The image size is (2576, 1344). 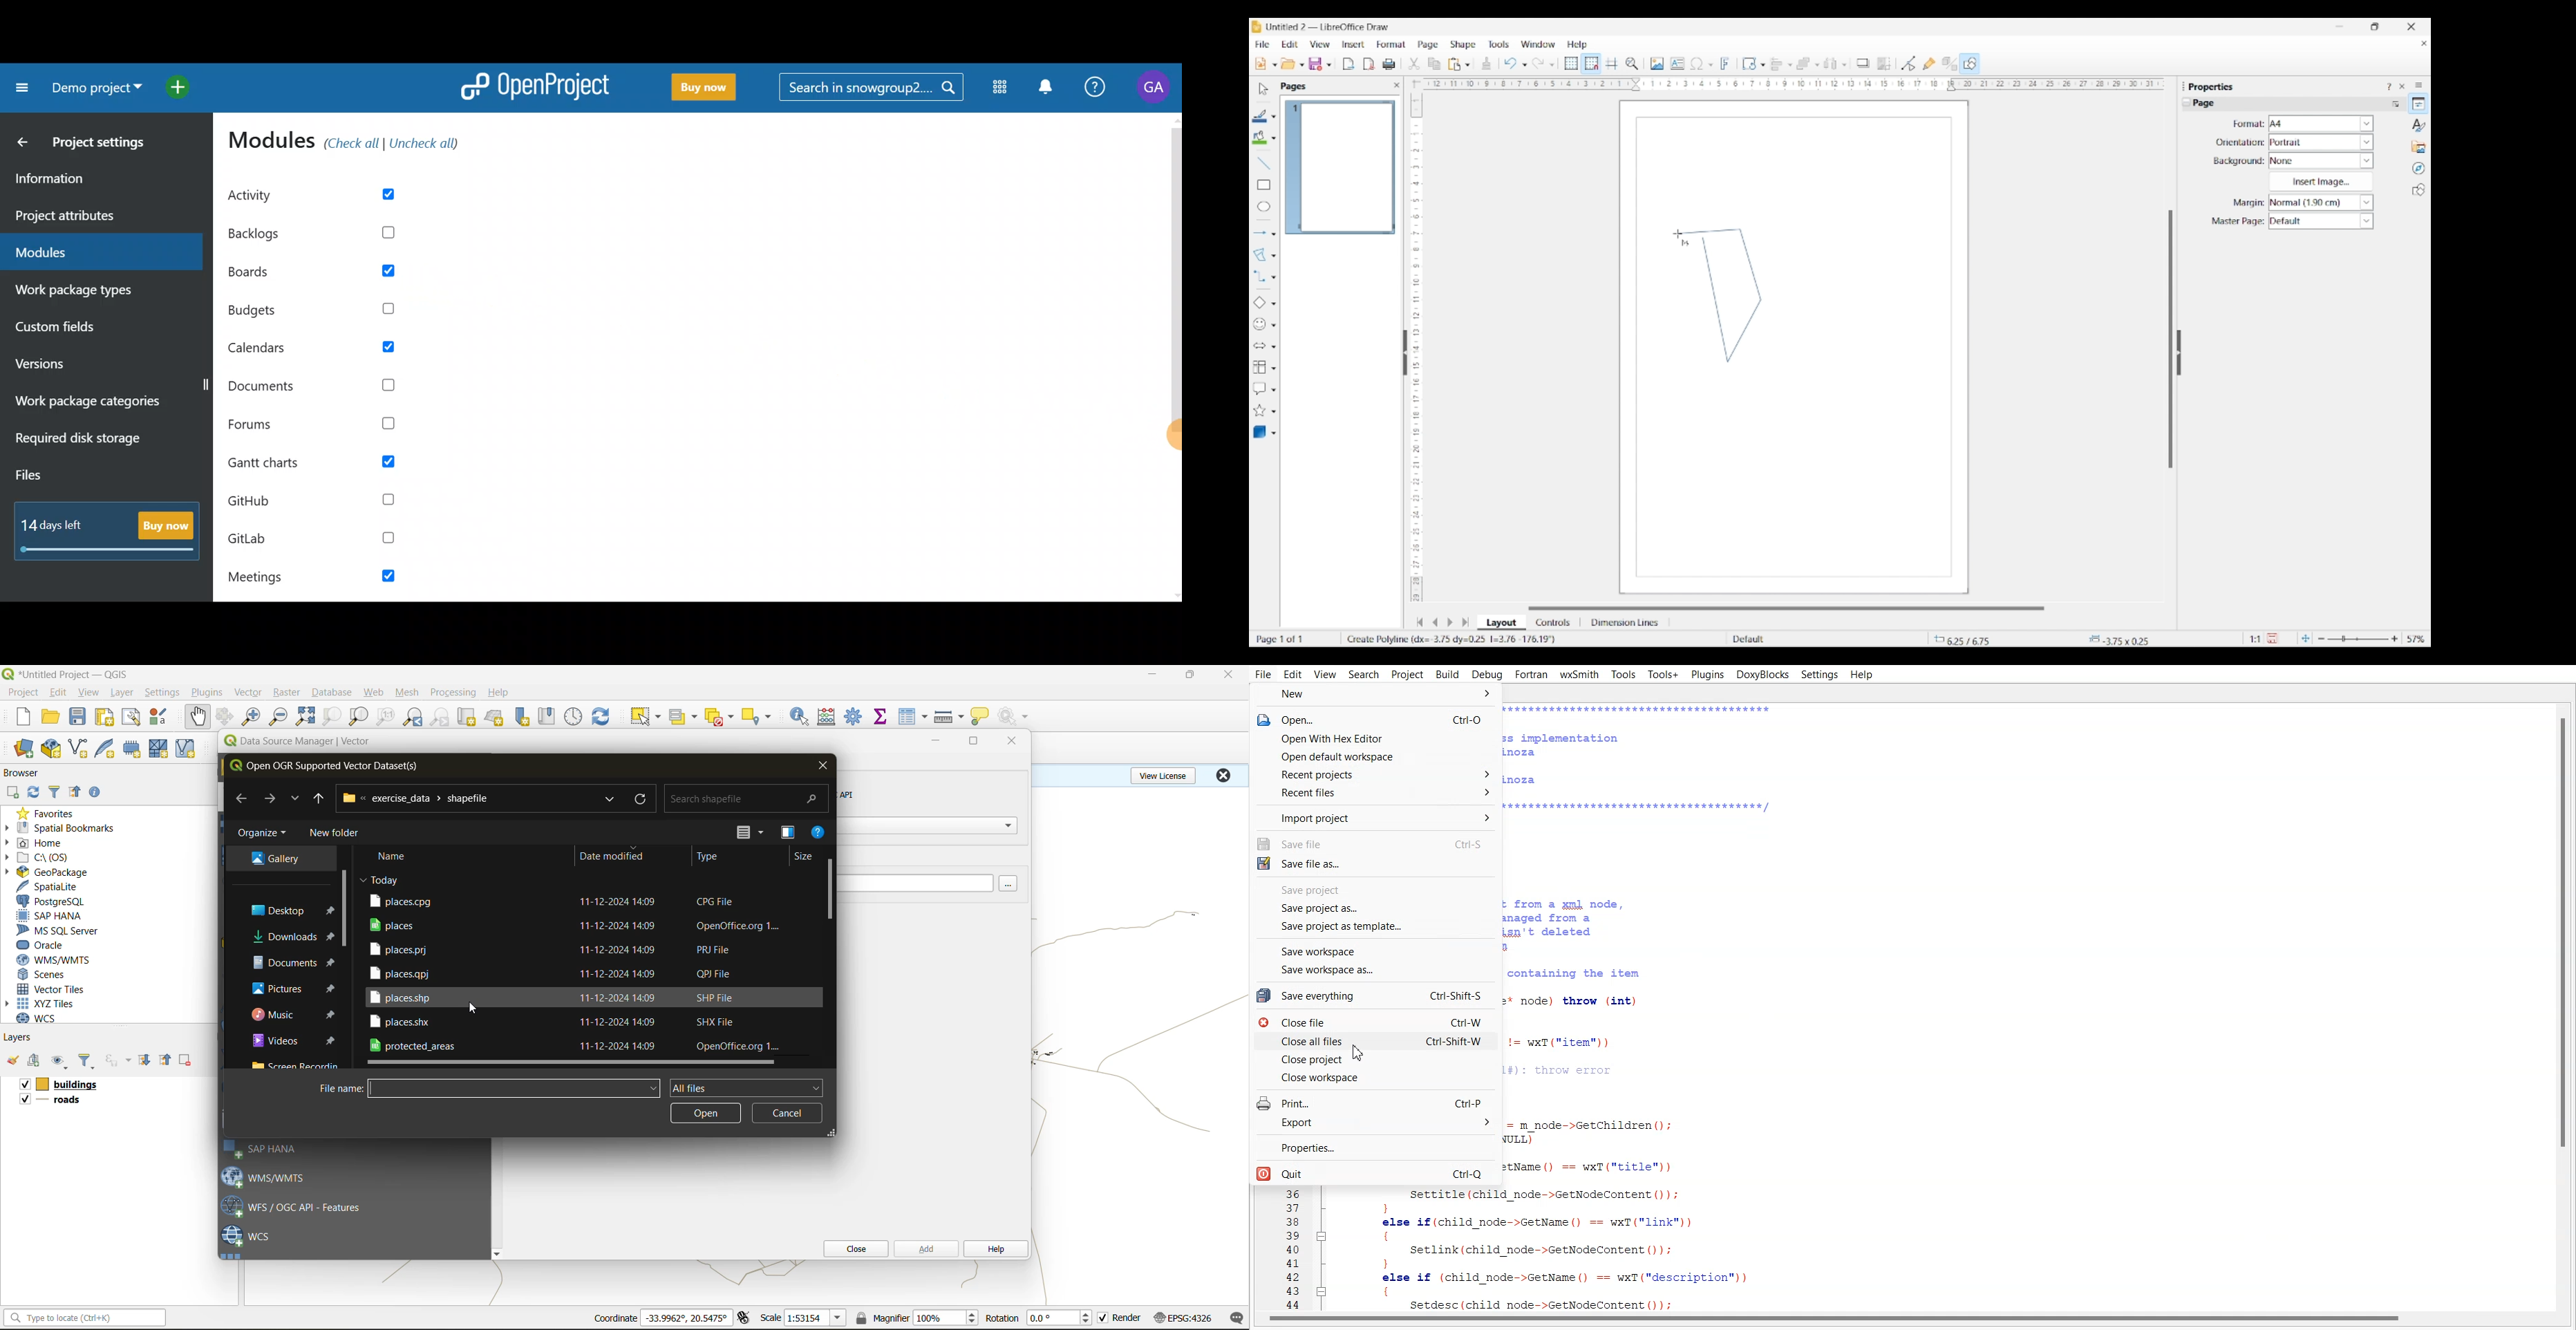 I want to click on Debug, so click(x=1487, y=675).